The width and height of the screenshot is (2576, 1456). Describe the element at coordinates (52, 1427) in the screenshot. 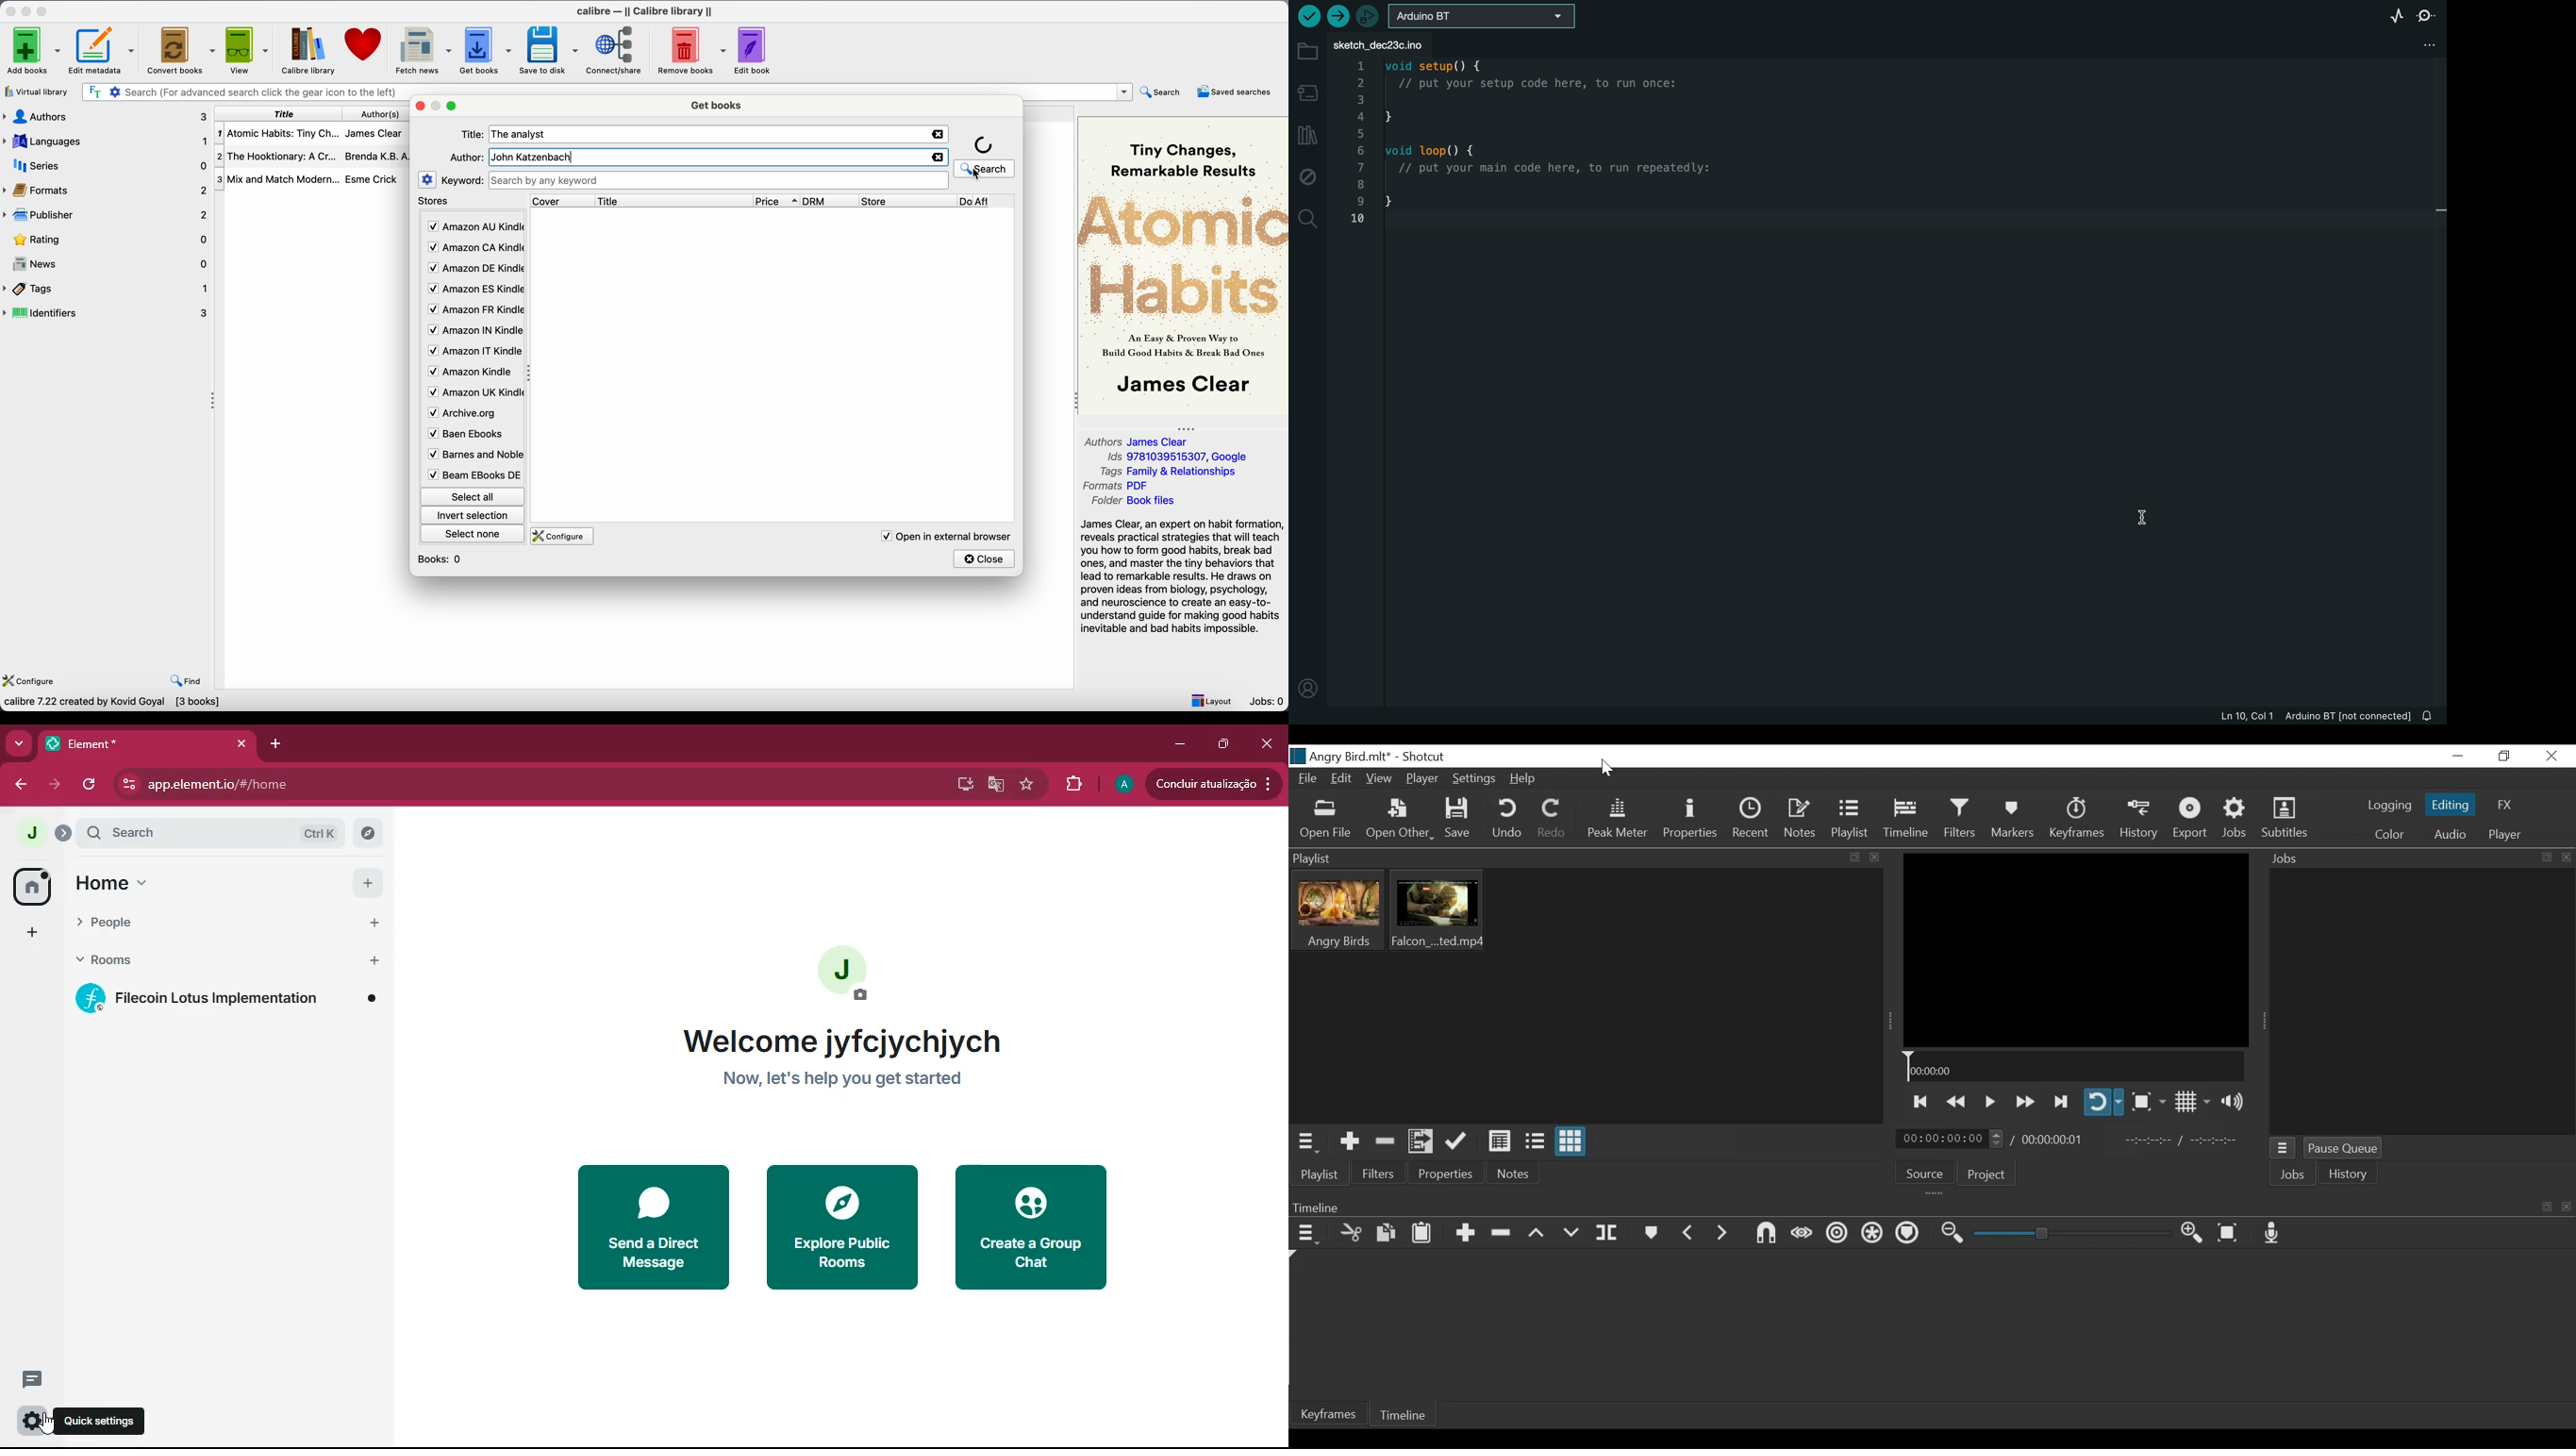

I see `cursor` at that location.